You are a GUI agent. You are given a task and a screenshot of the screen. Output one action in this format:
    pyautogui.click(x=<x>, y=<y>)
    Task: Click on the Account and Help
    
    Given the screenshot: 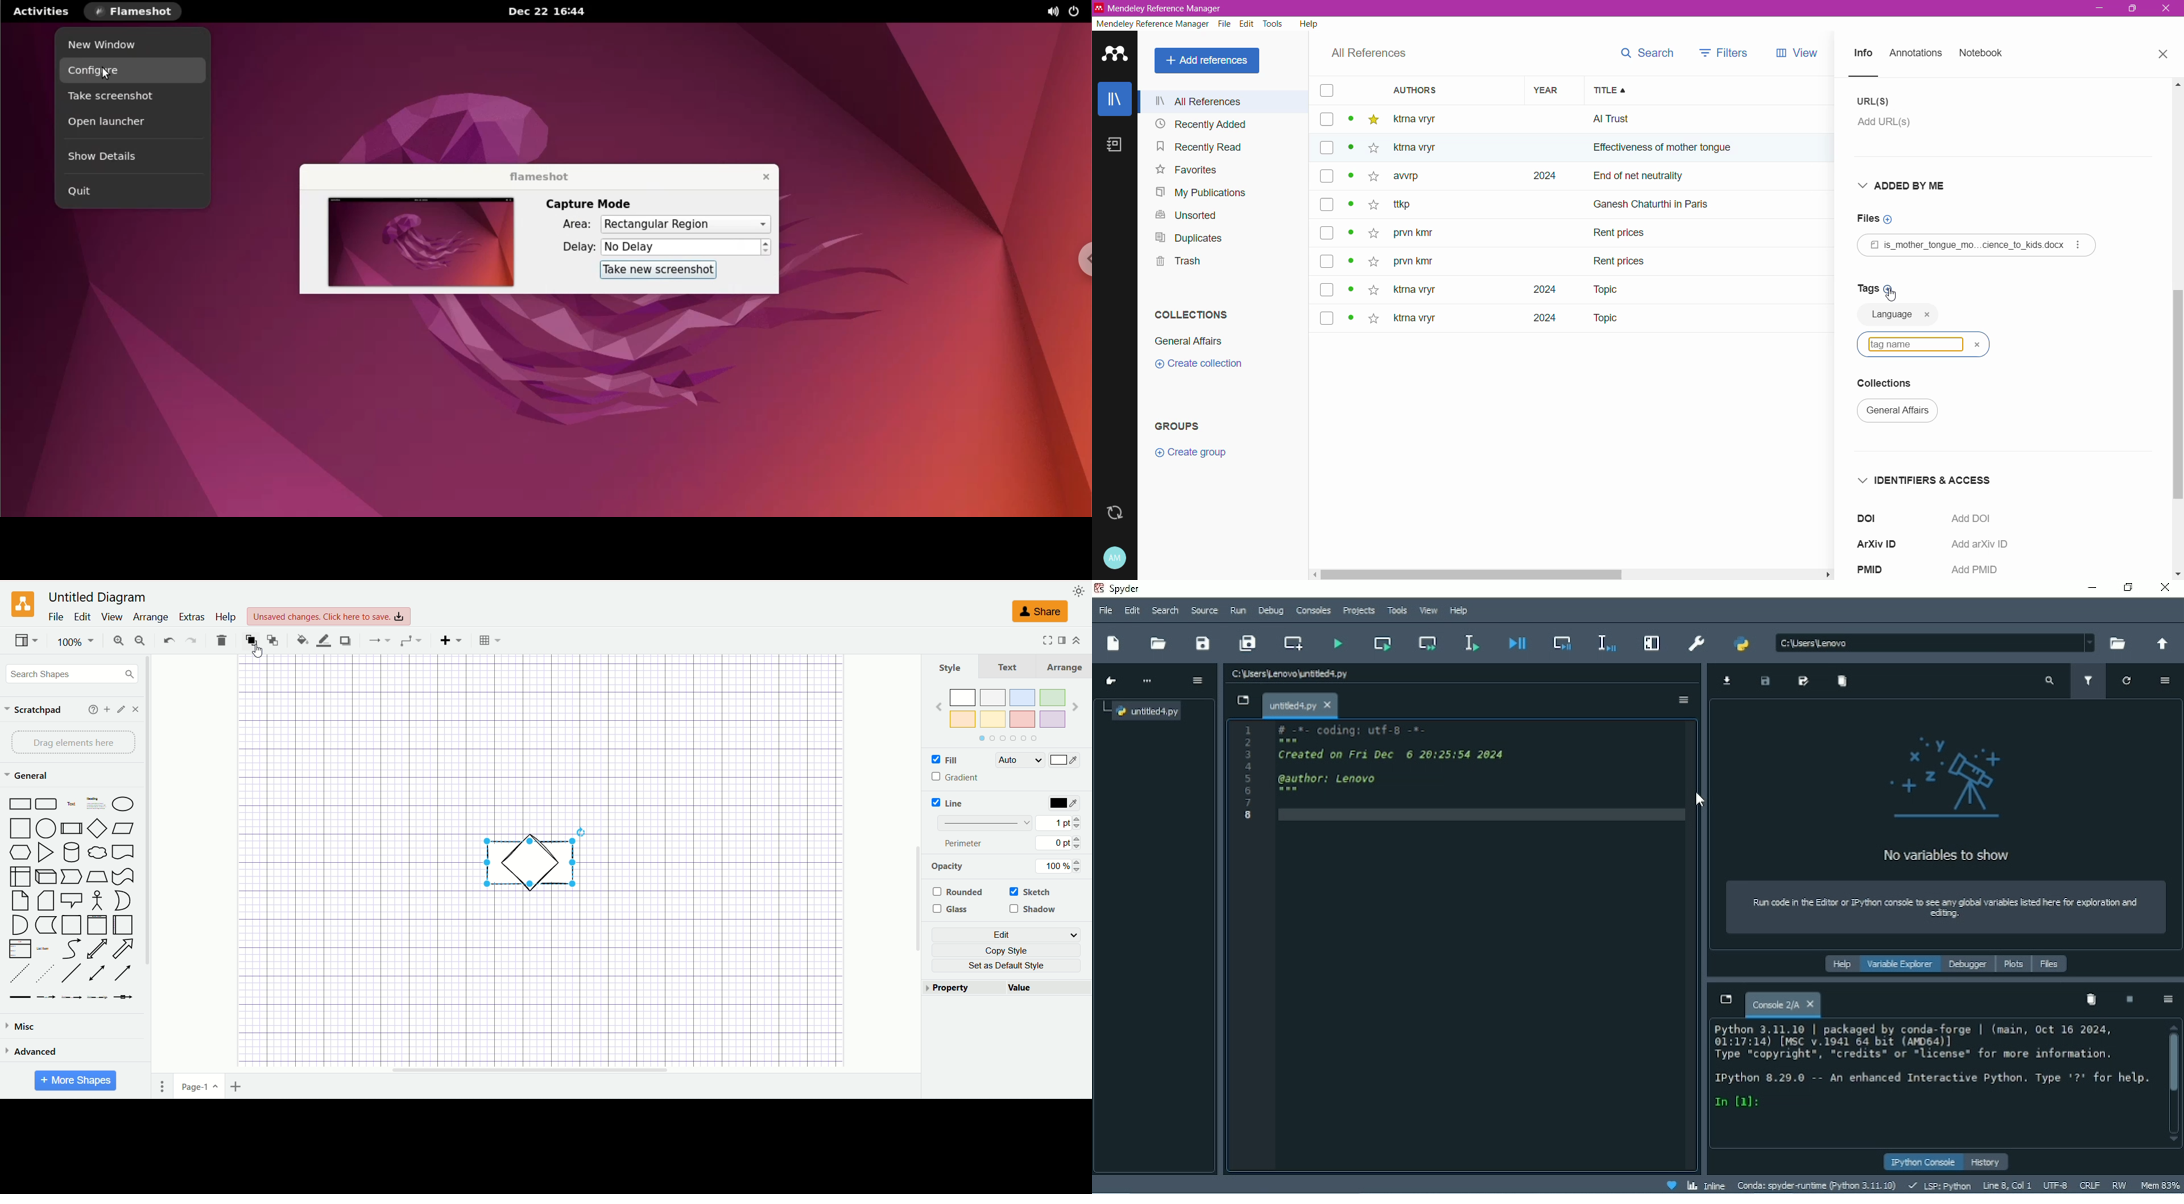 What is the action you would take?
    pyautogui.click(x=1115, y=559)
    